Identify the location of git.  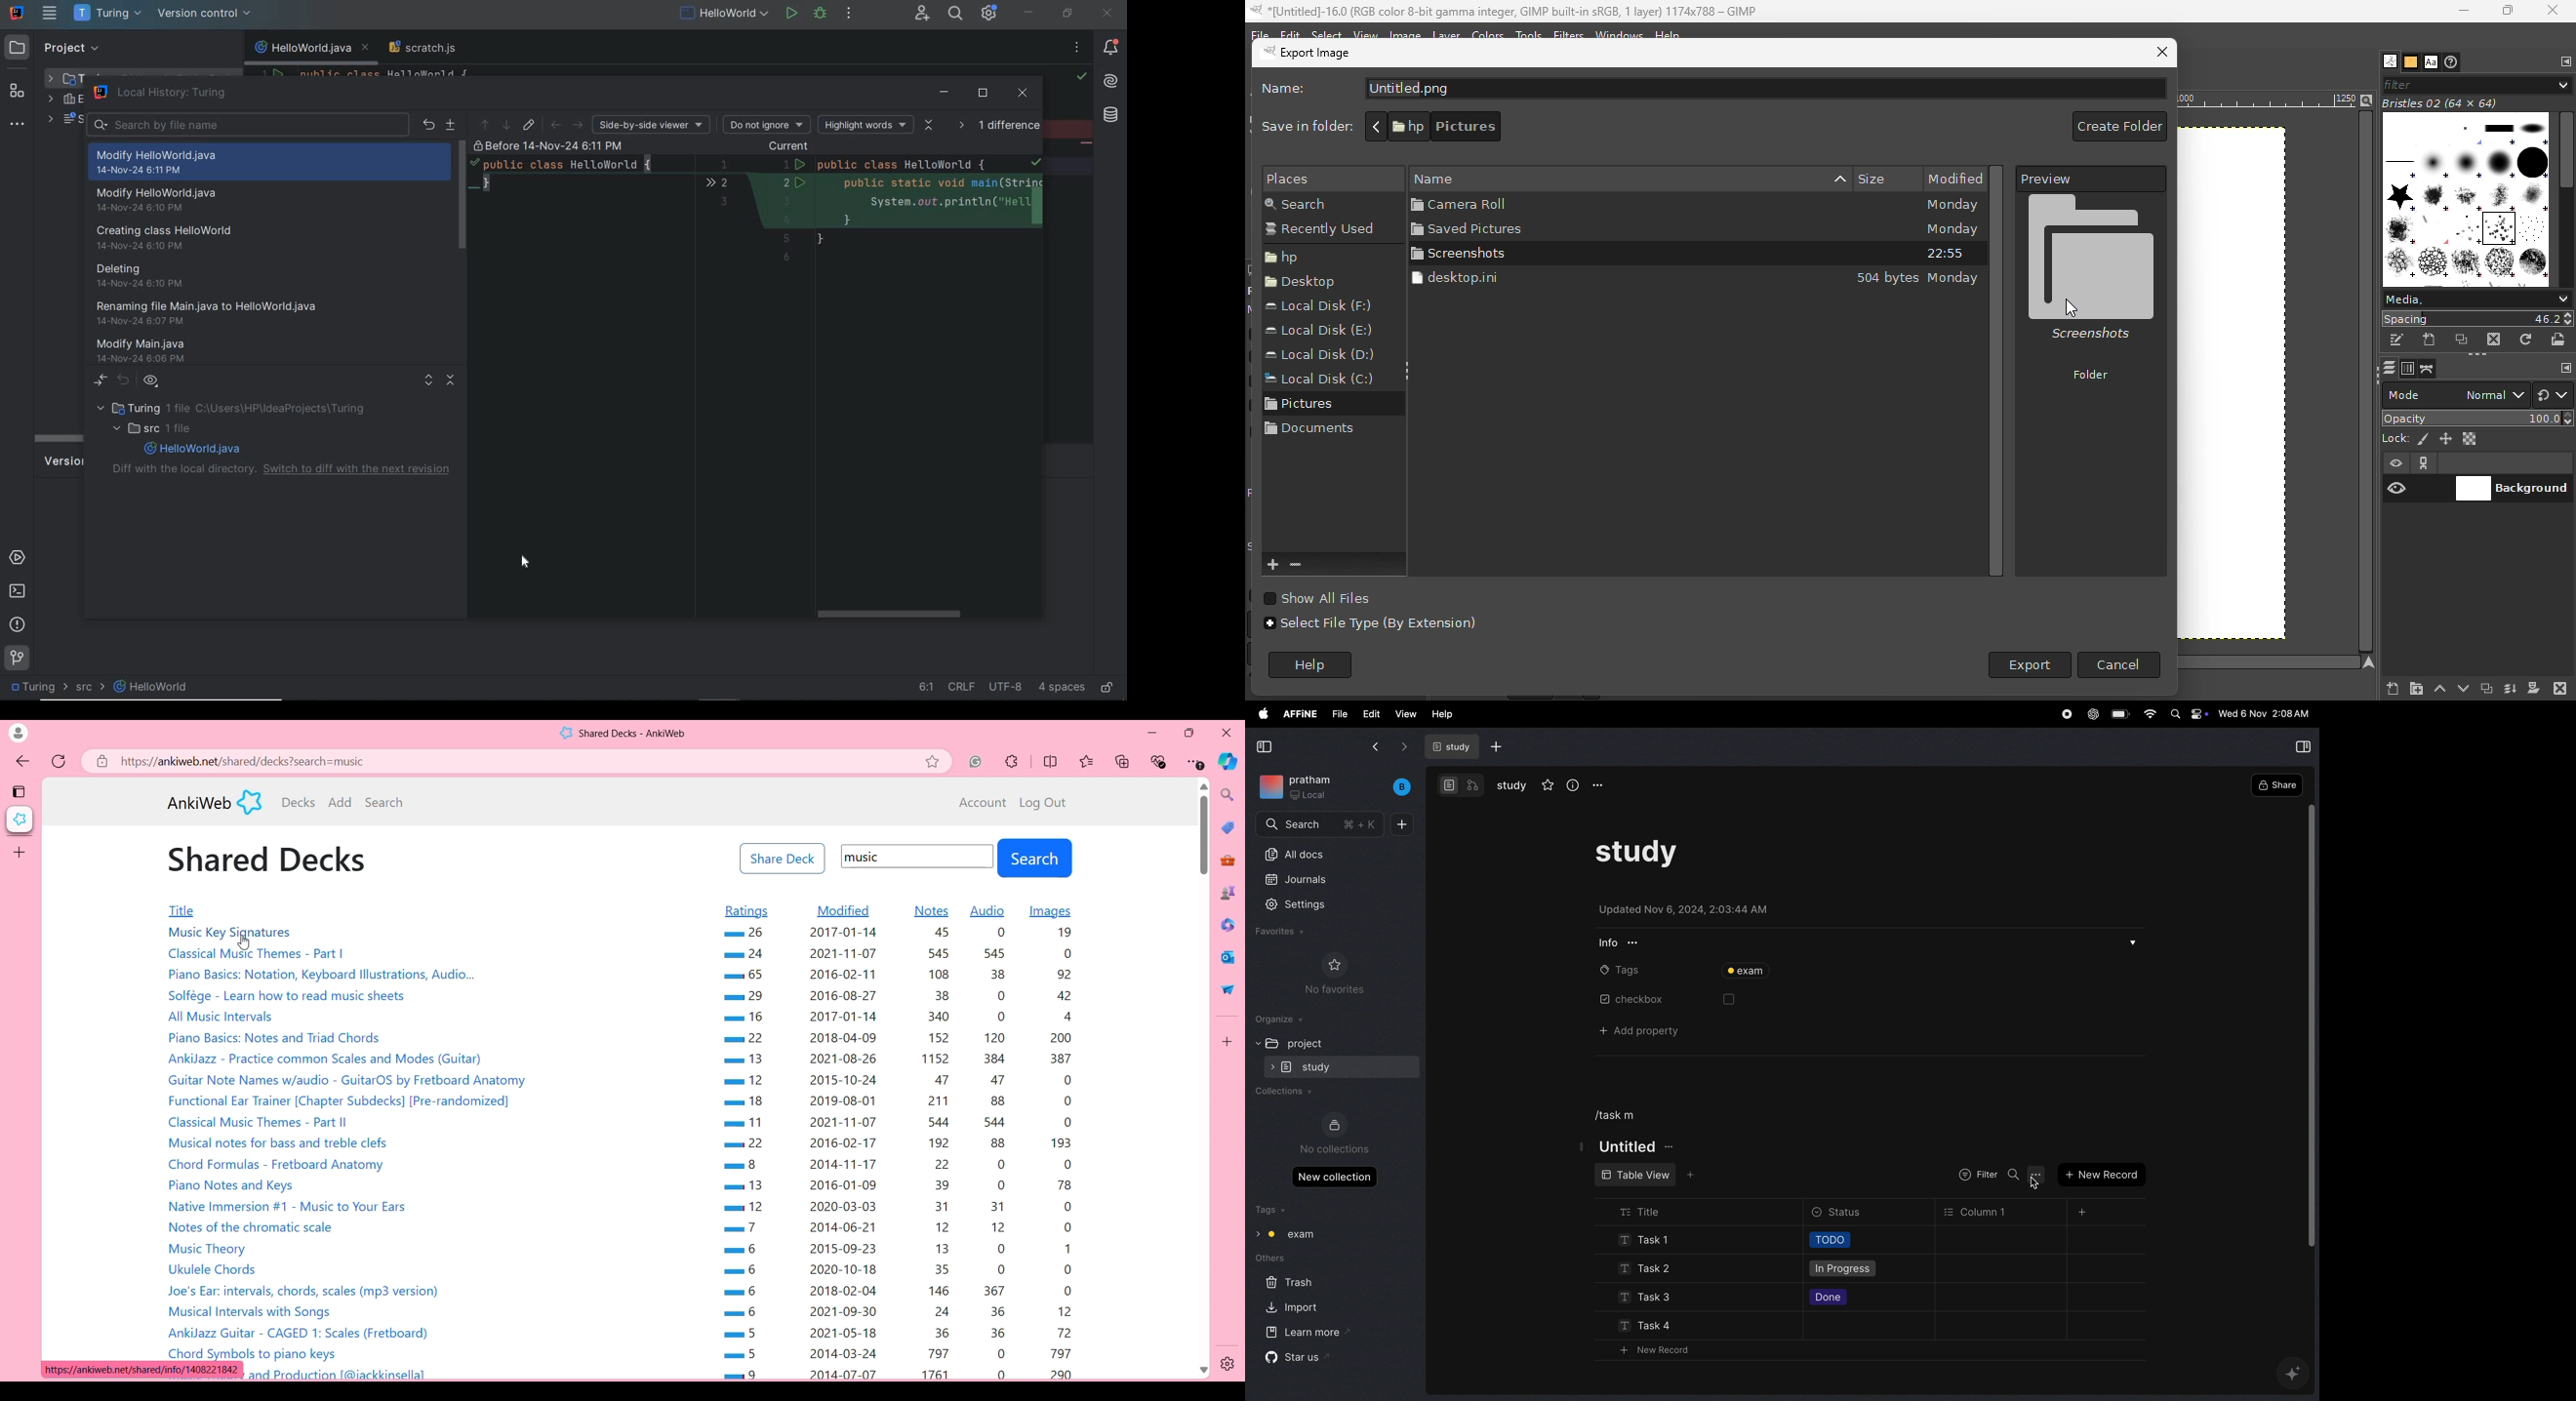
(16, 658).